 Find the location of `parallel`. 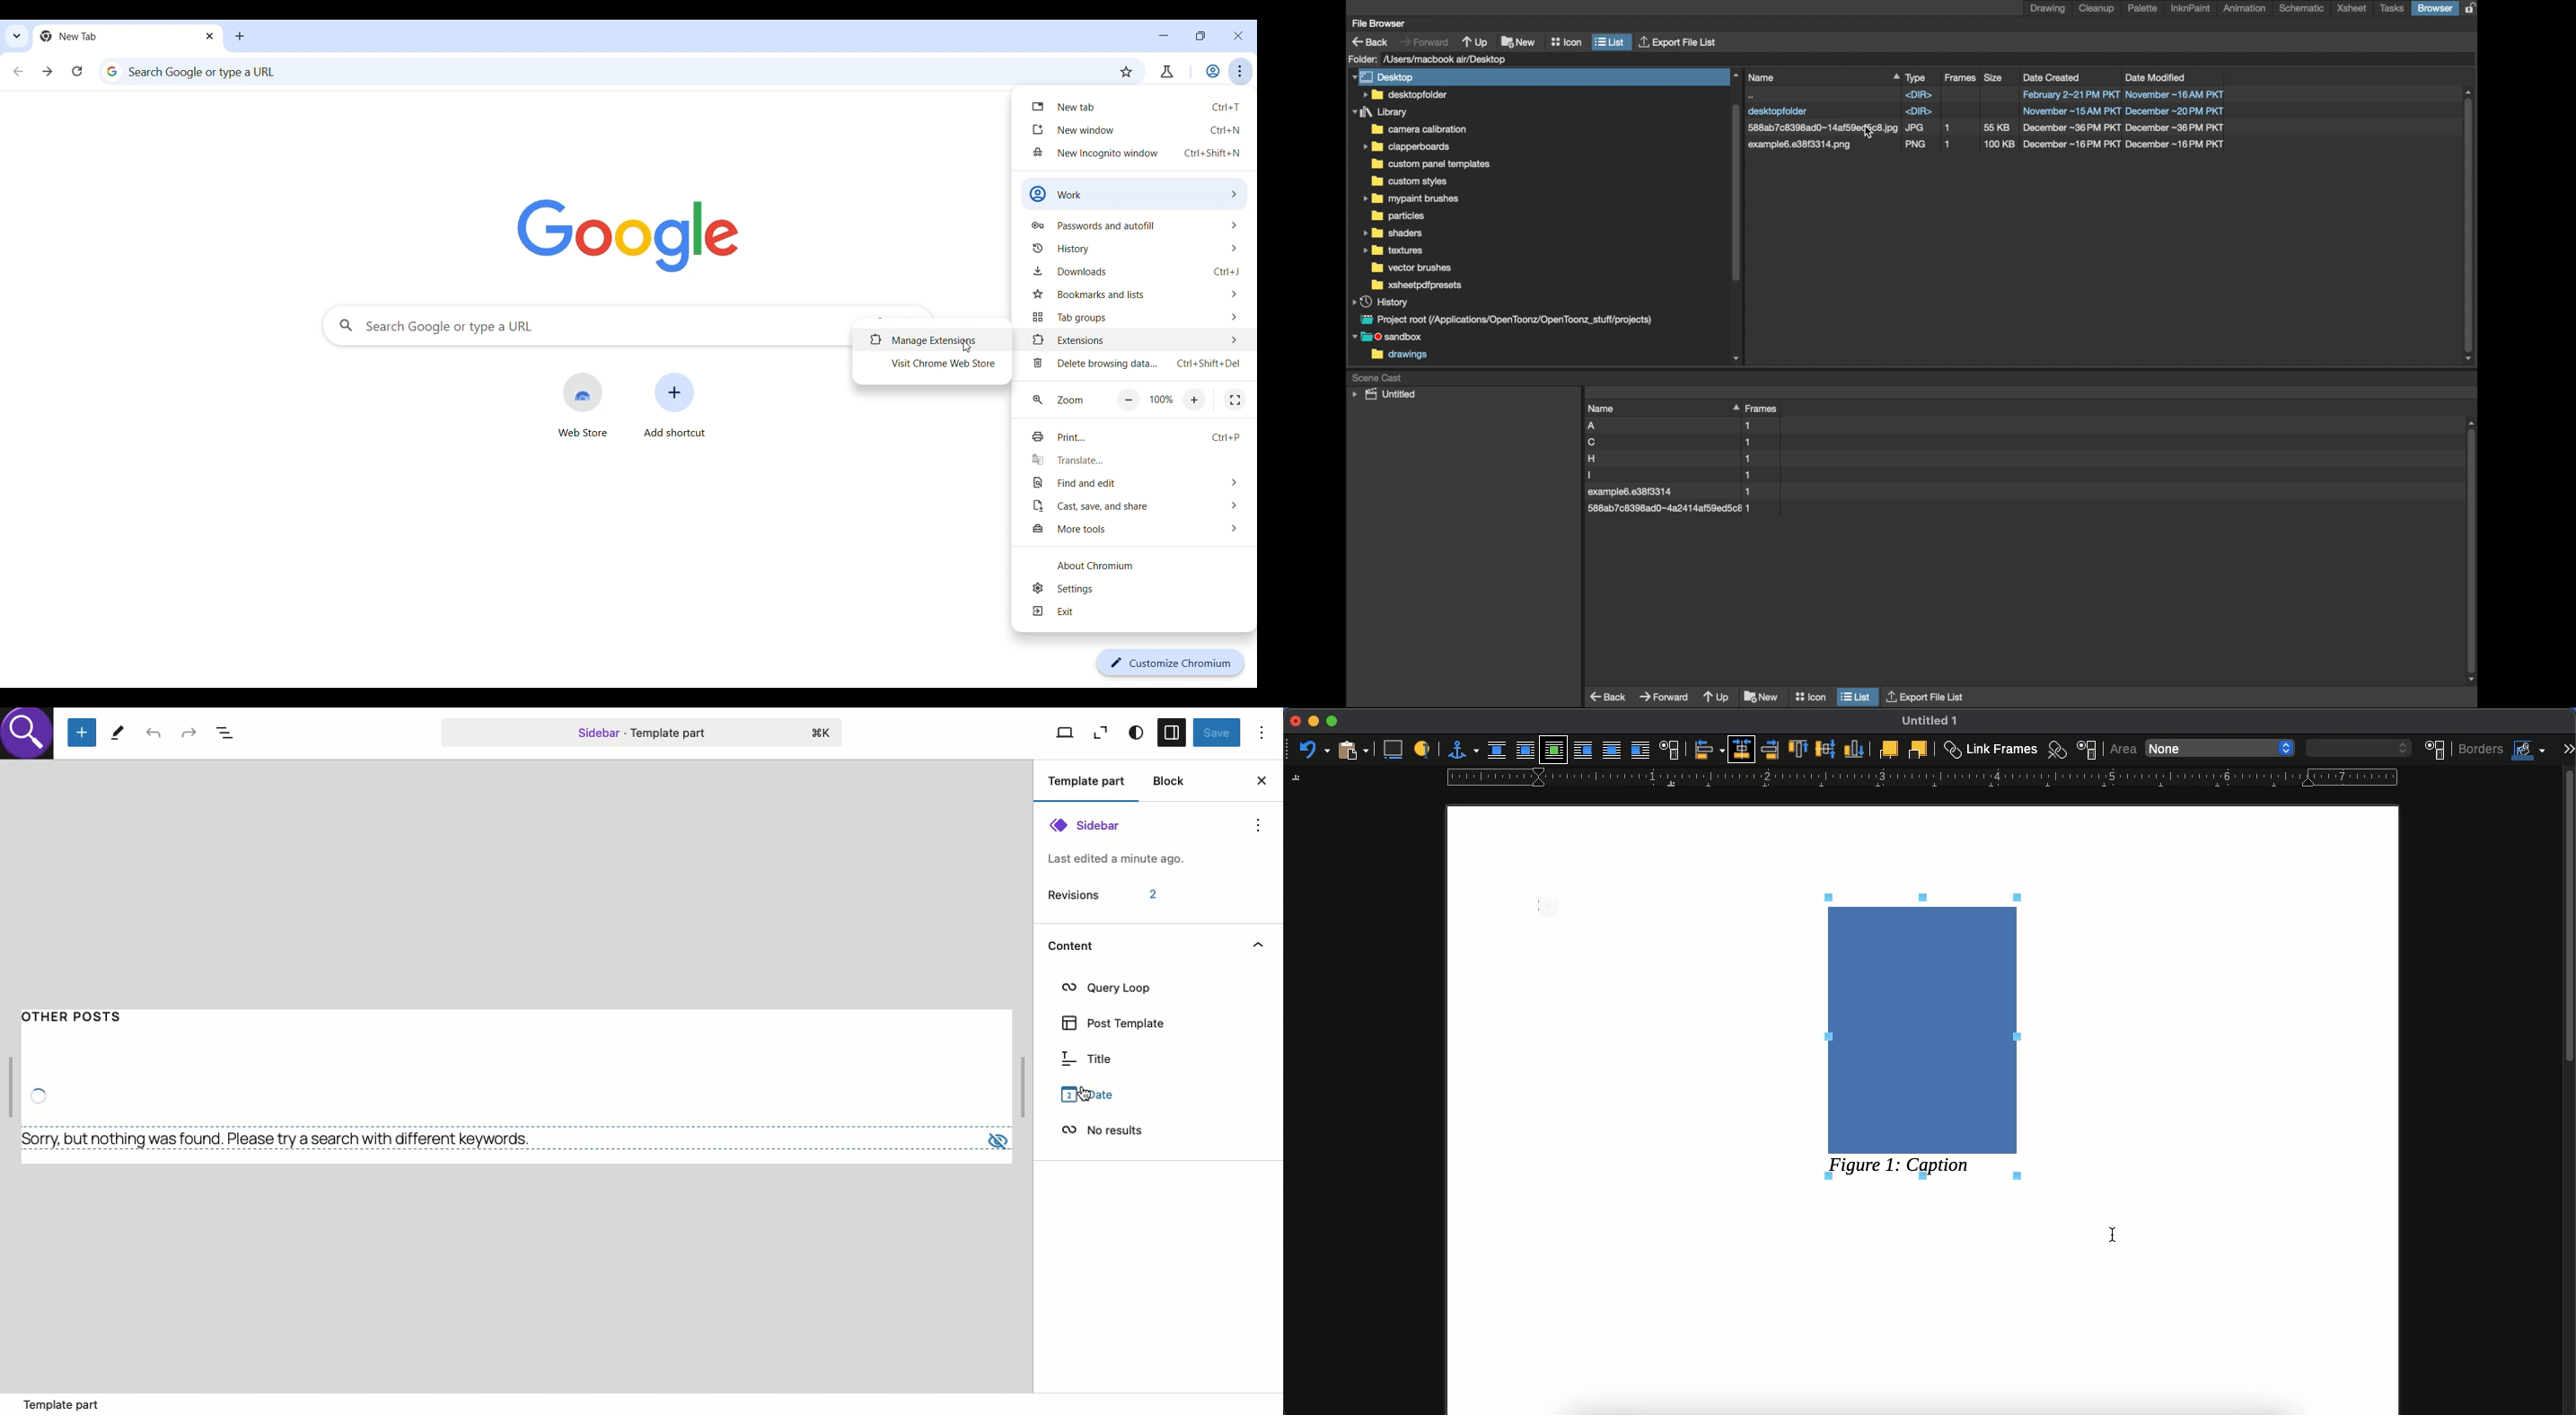

parallel is located at coordinates (1525, 750).